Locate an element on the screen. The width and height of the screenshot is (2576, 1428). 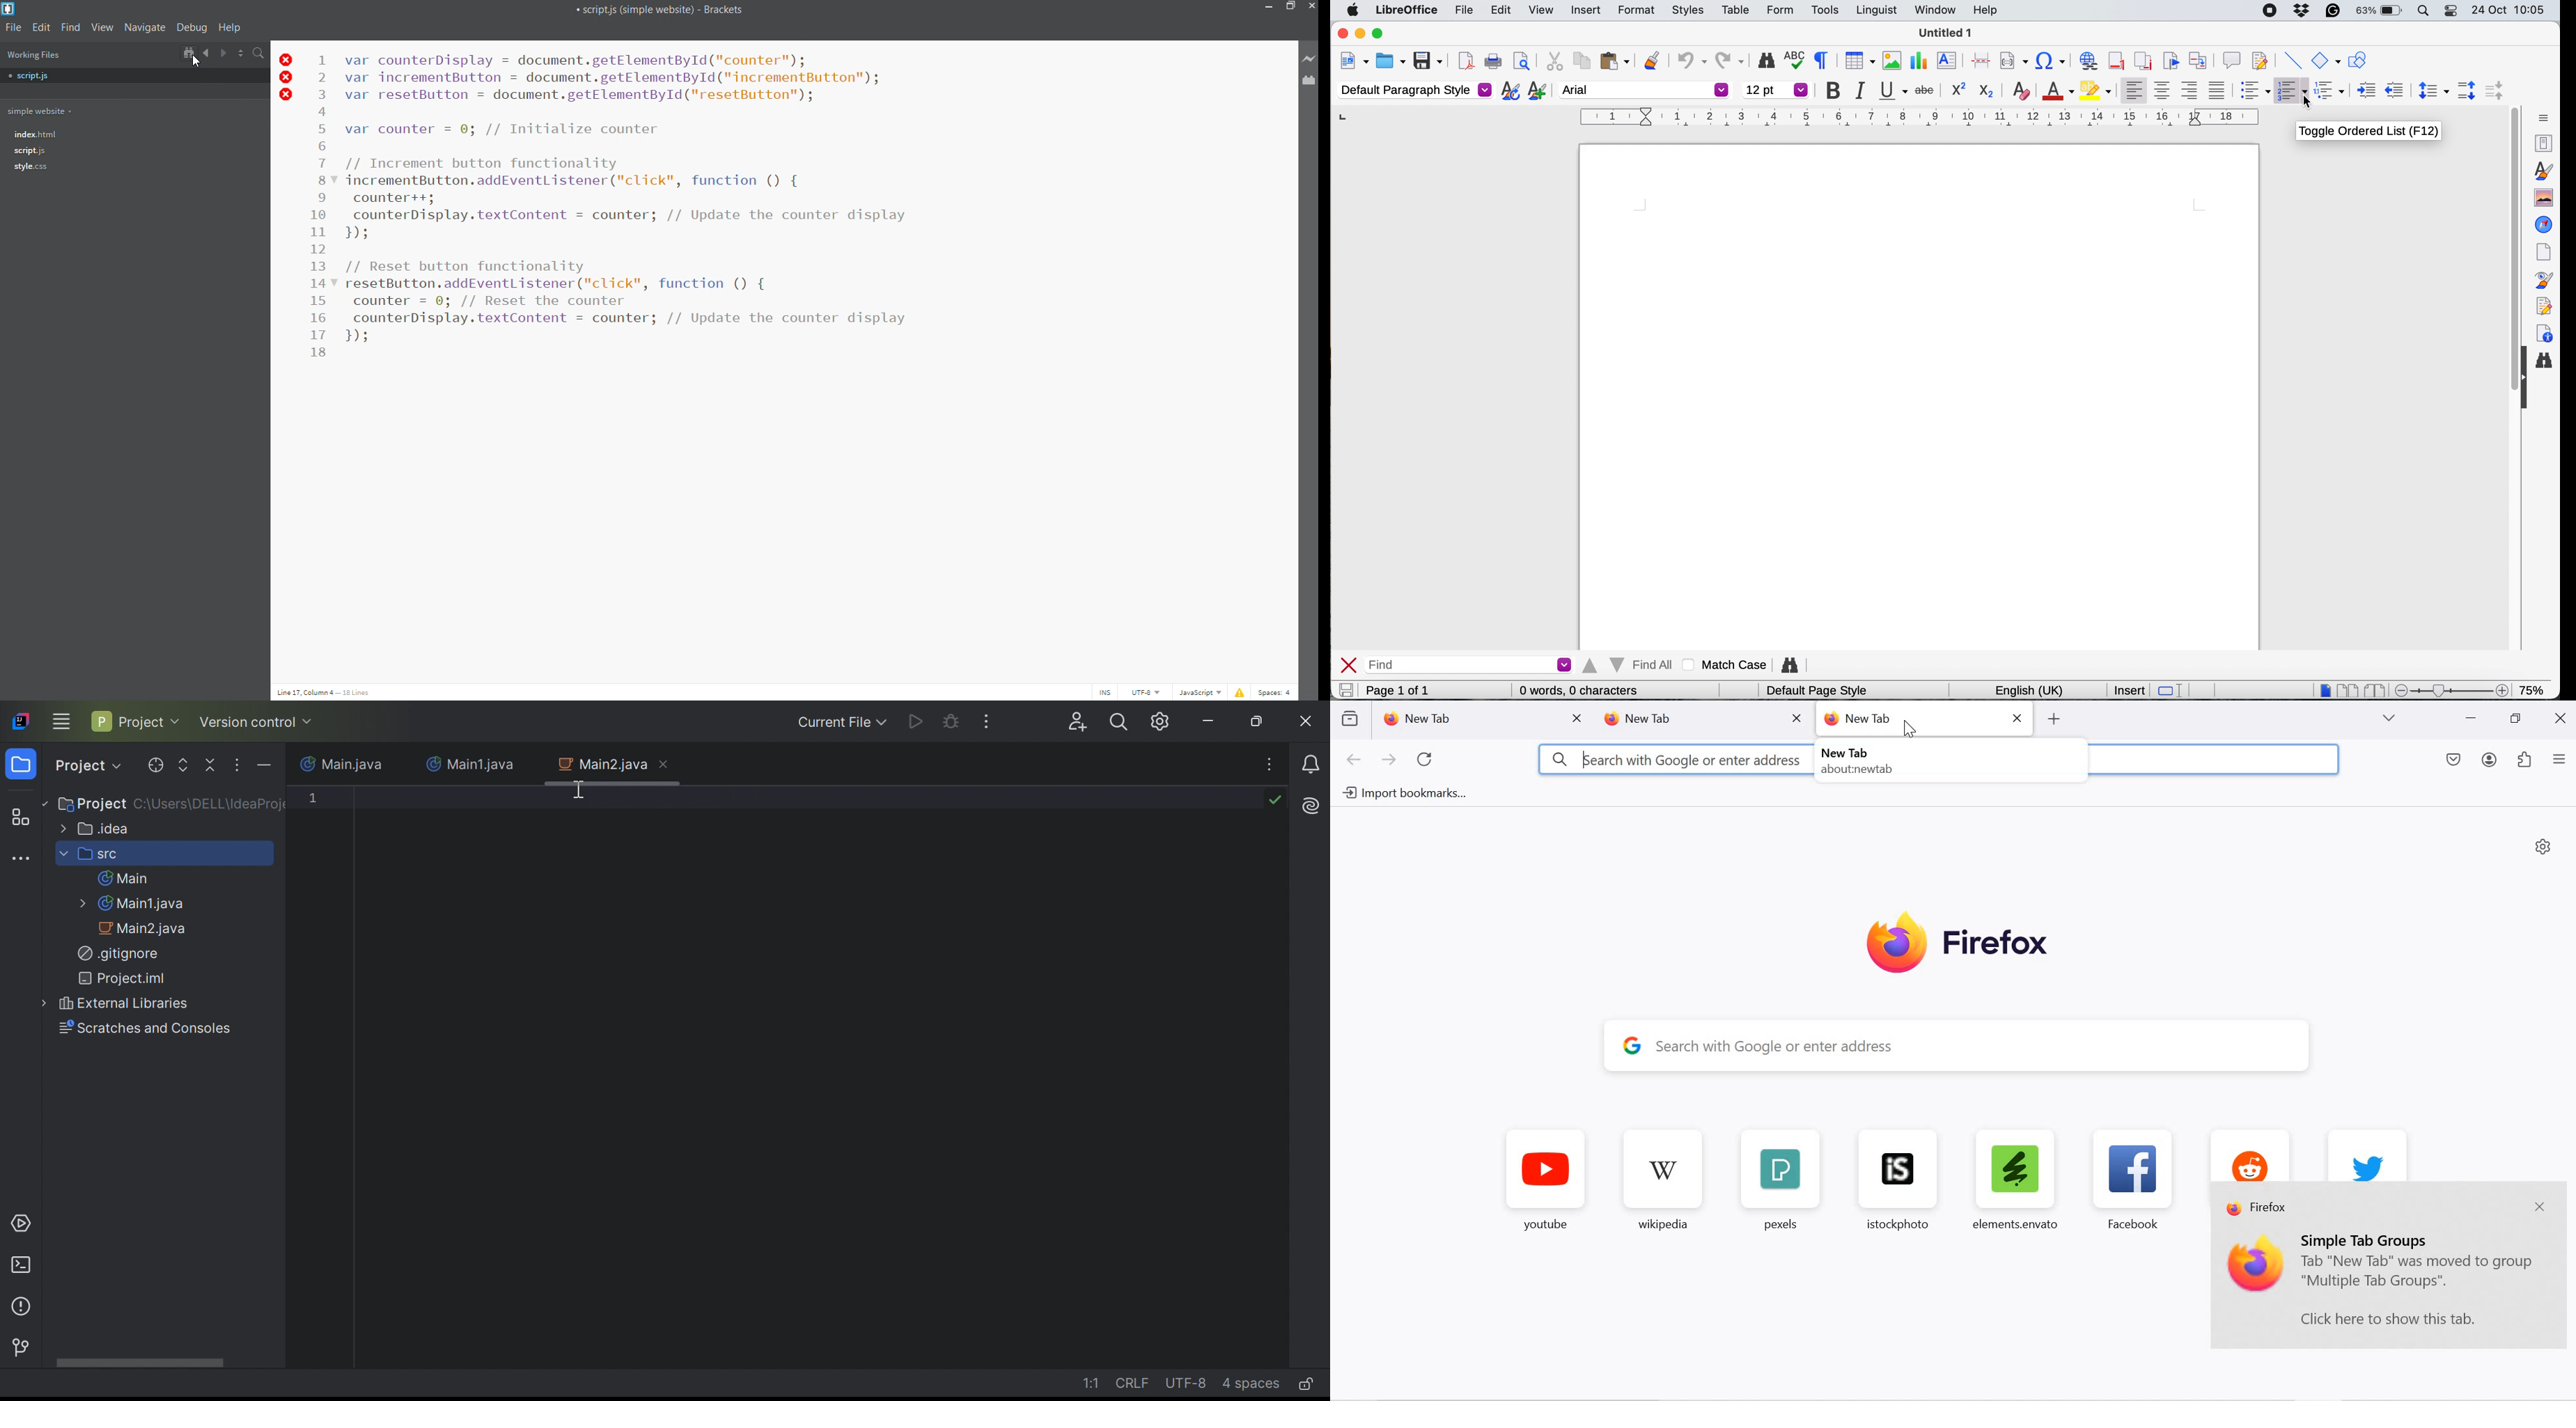
63% is located at coordinates (2380, 12).